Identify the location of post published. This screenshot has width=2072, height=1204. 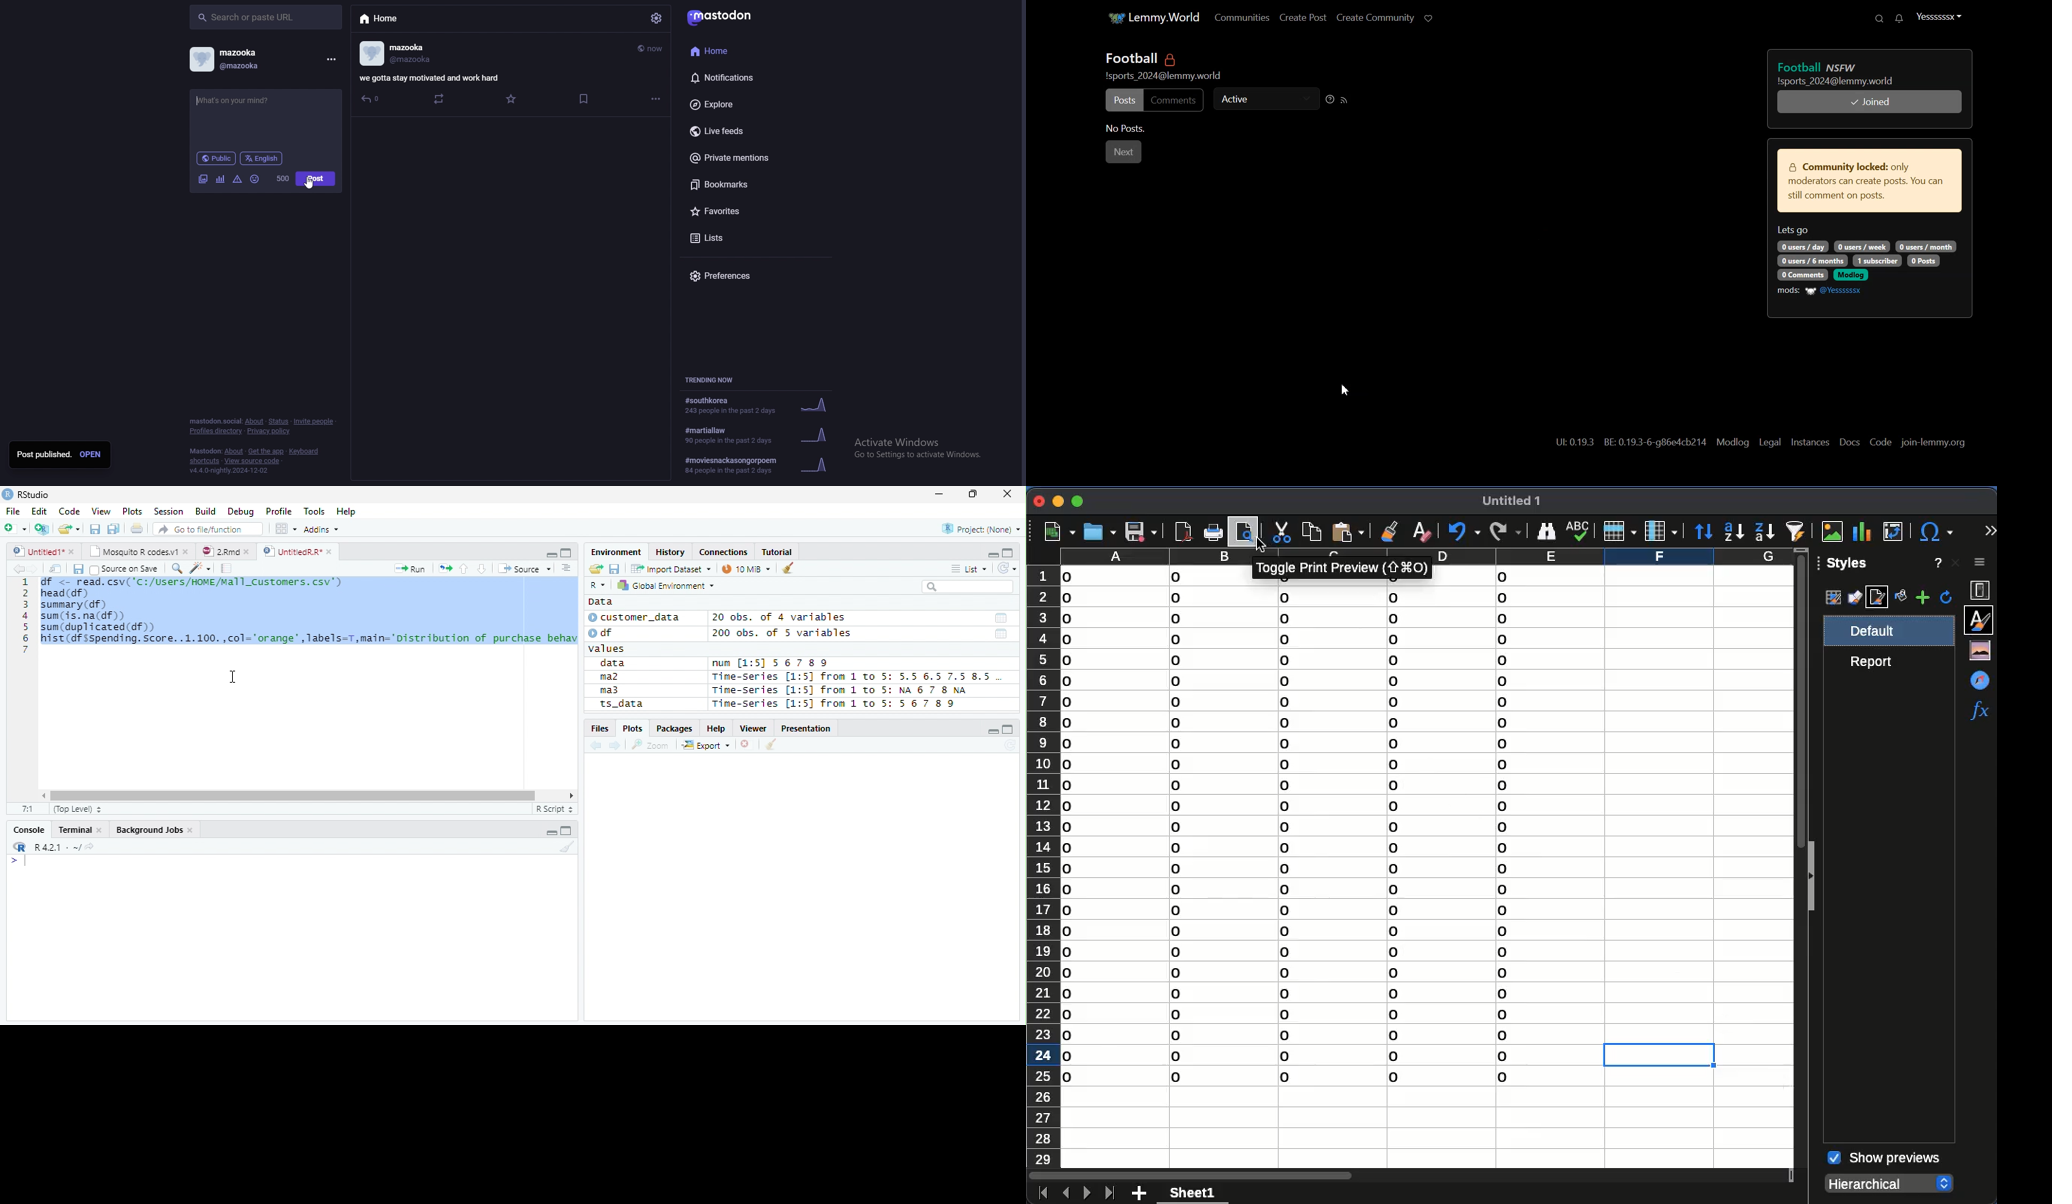
(44, 455).